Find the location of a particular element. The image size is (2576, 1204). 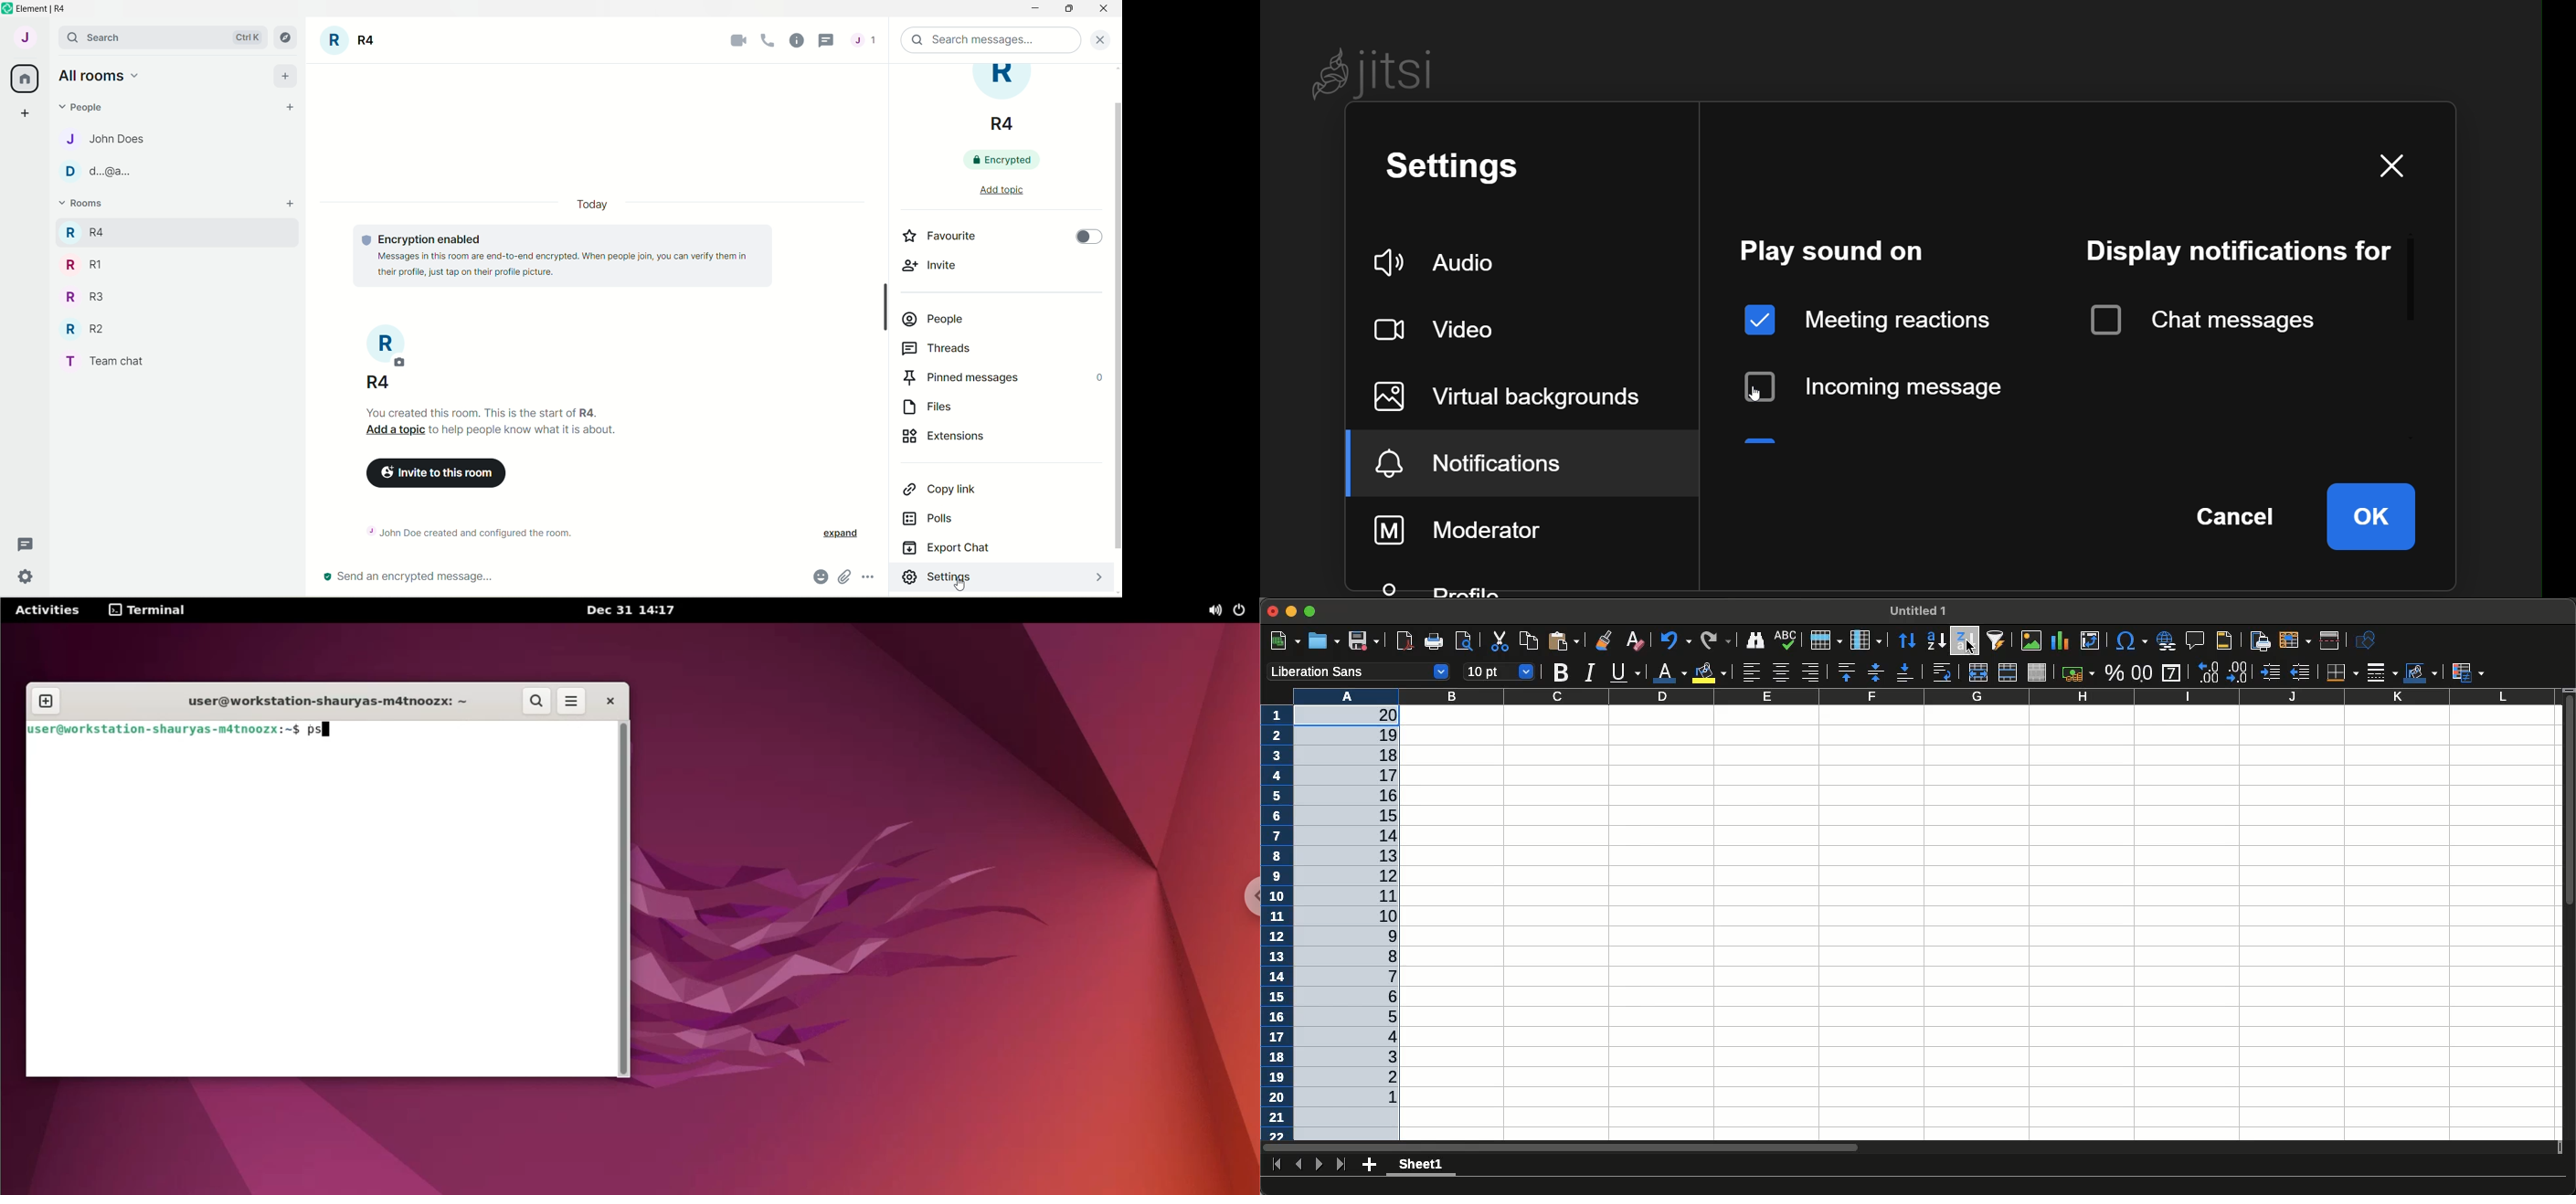

room title is located at coordinates (387, 347).